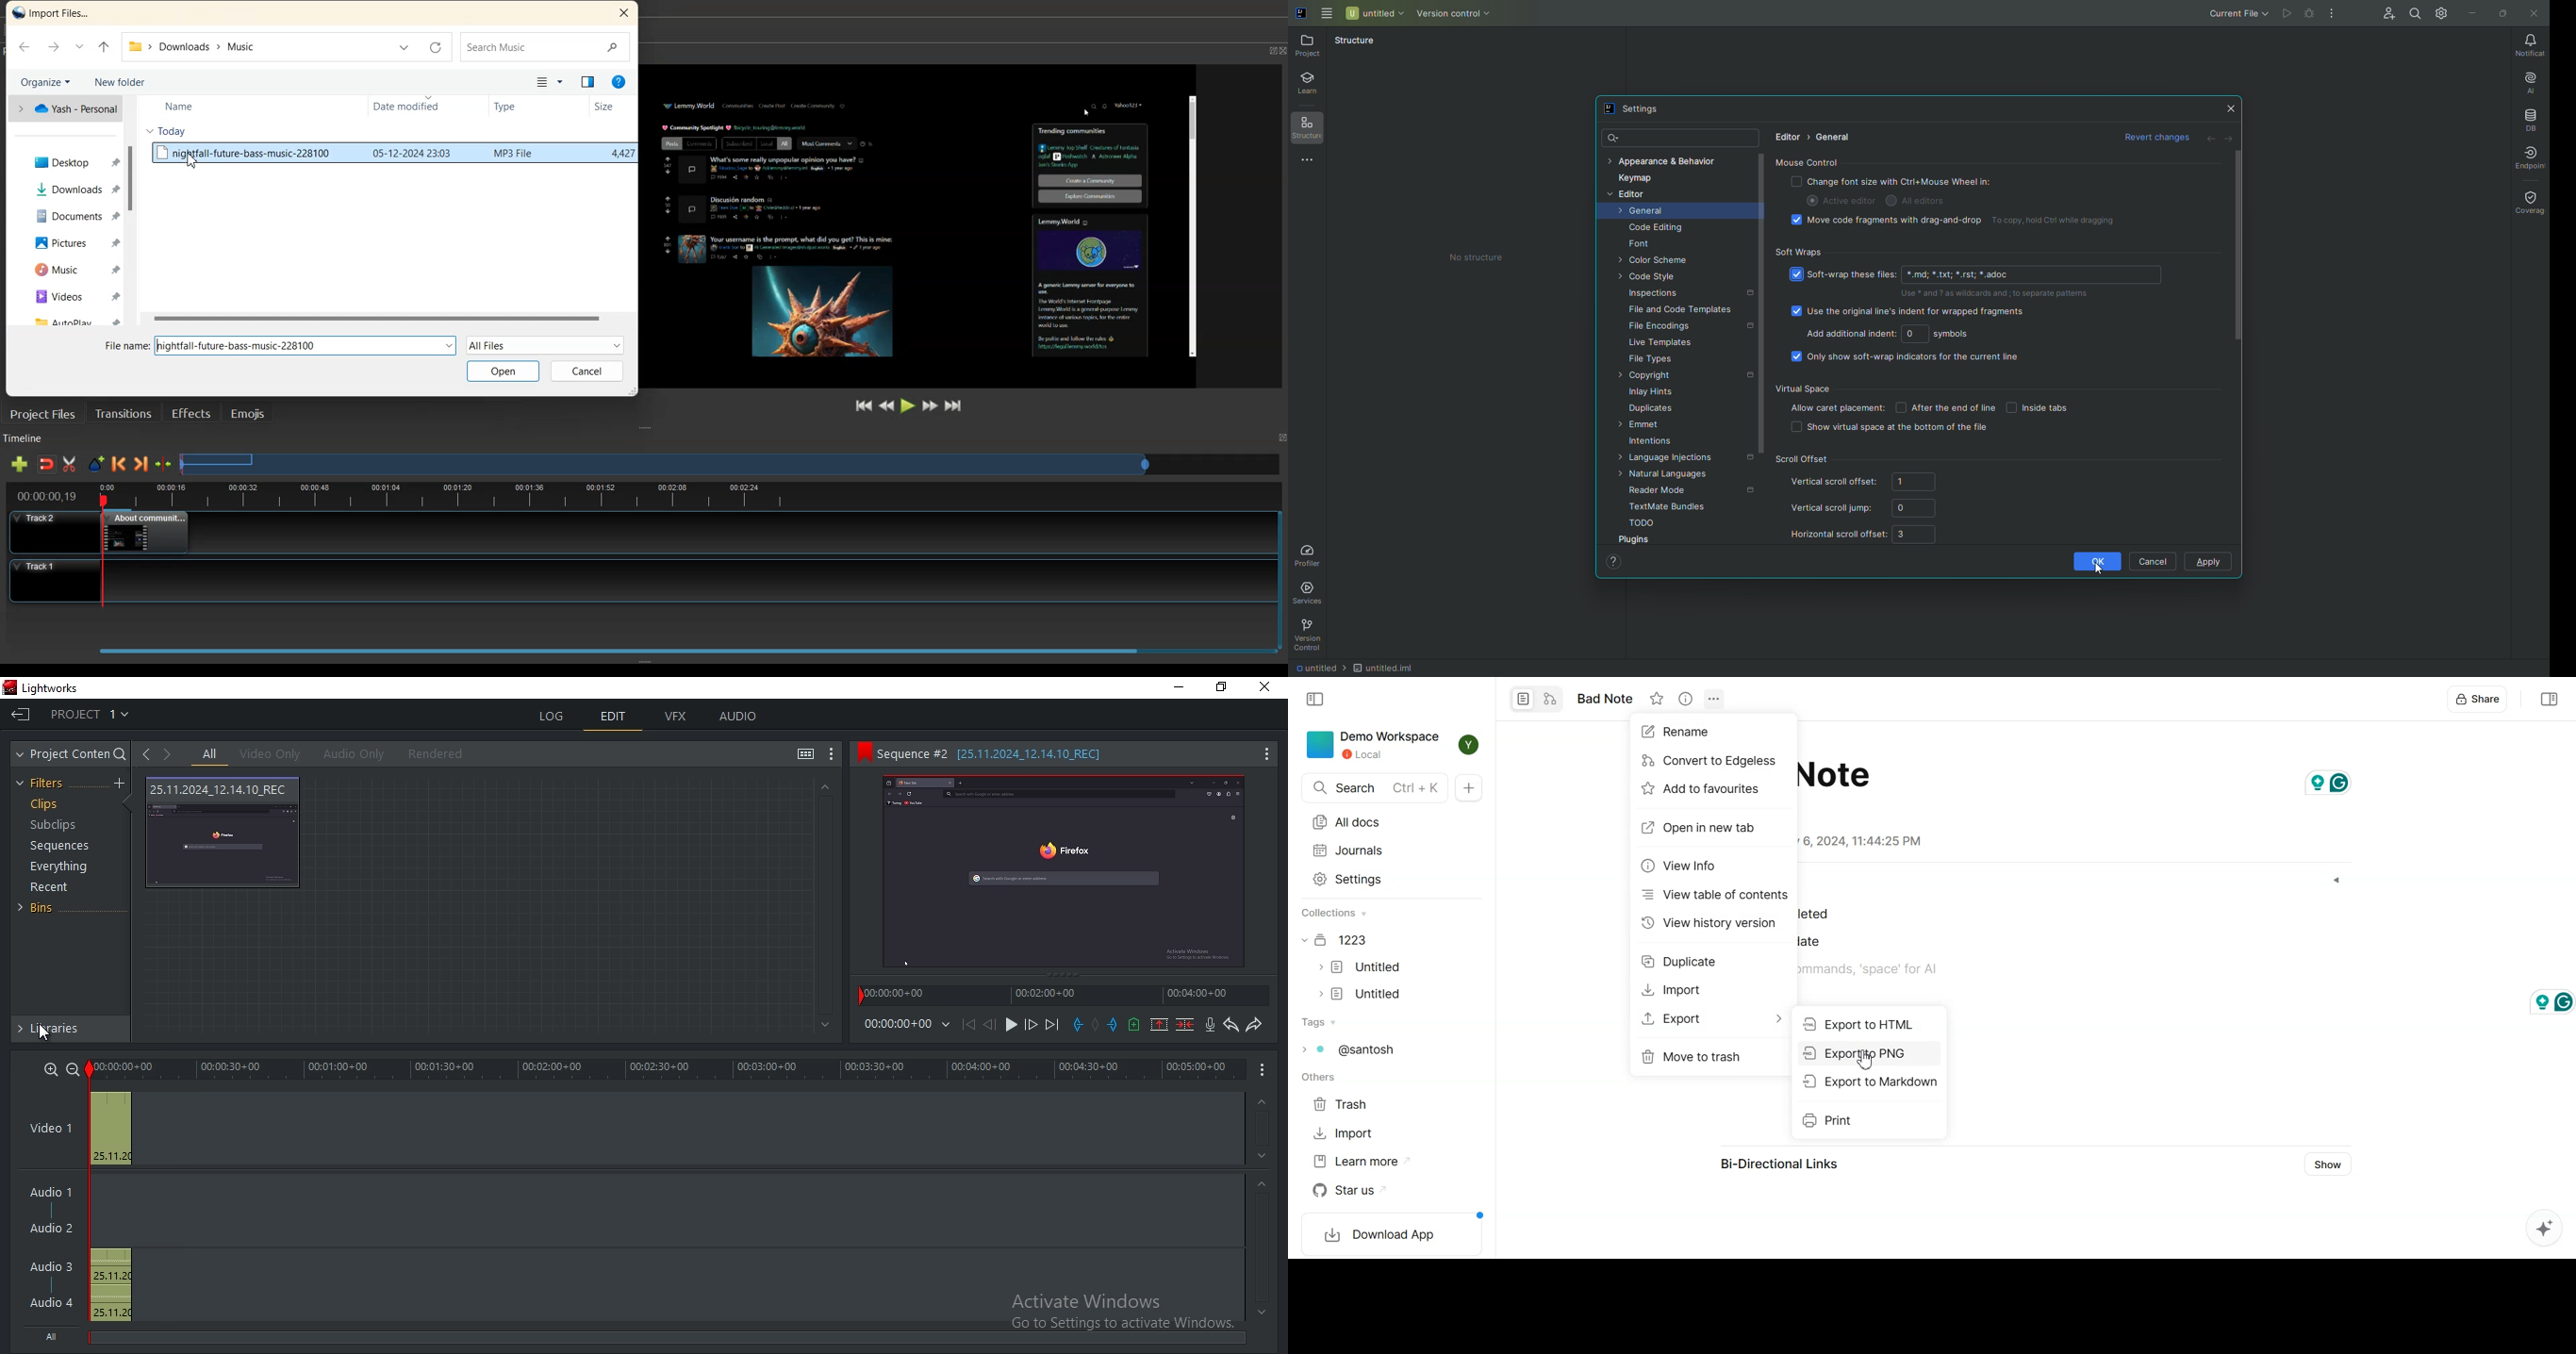 This screenshot has height=1372, width=2576. Describe the element at coordinates (1050, 1025) in the screenshot. I see `move forward to the next cut` at that location.